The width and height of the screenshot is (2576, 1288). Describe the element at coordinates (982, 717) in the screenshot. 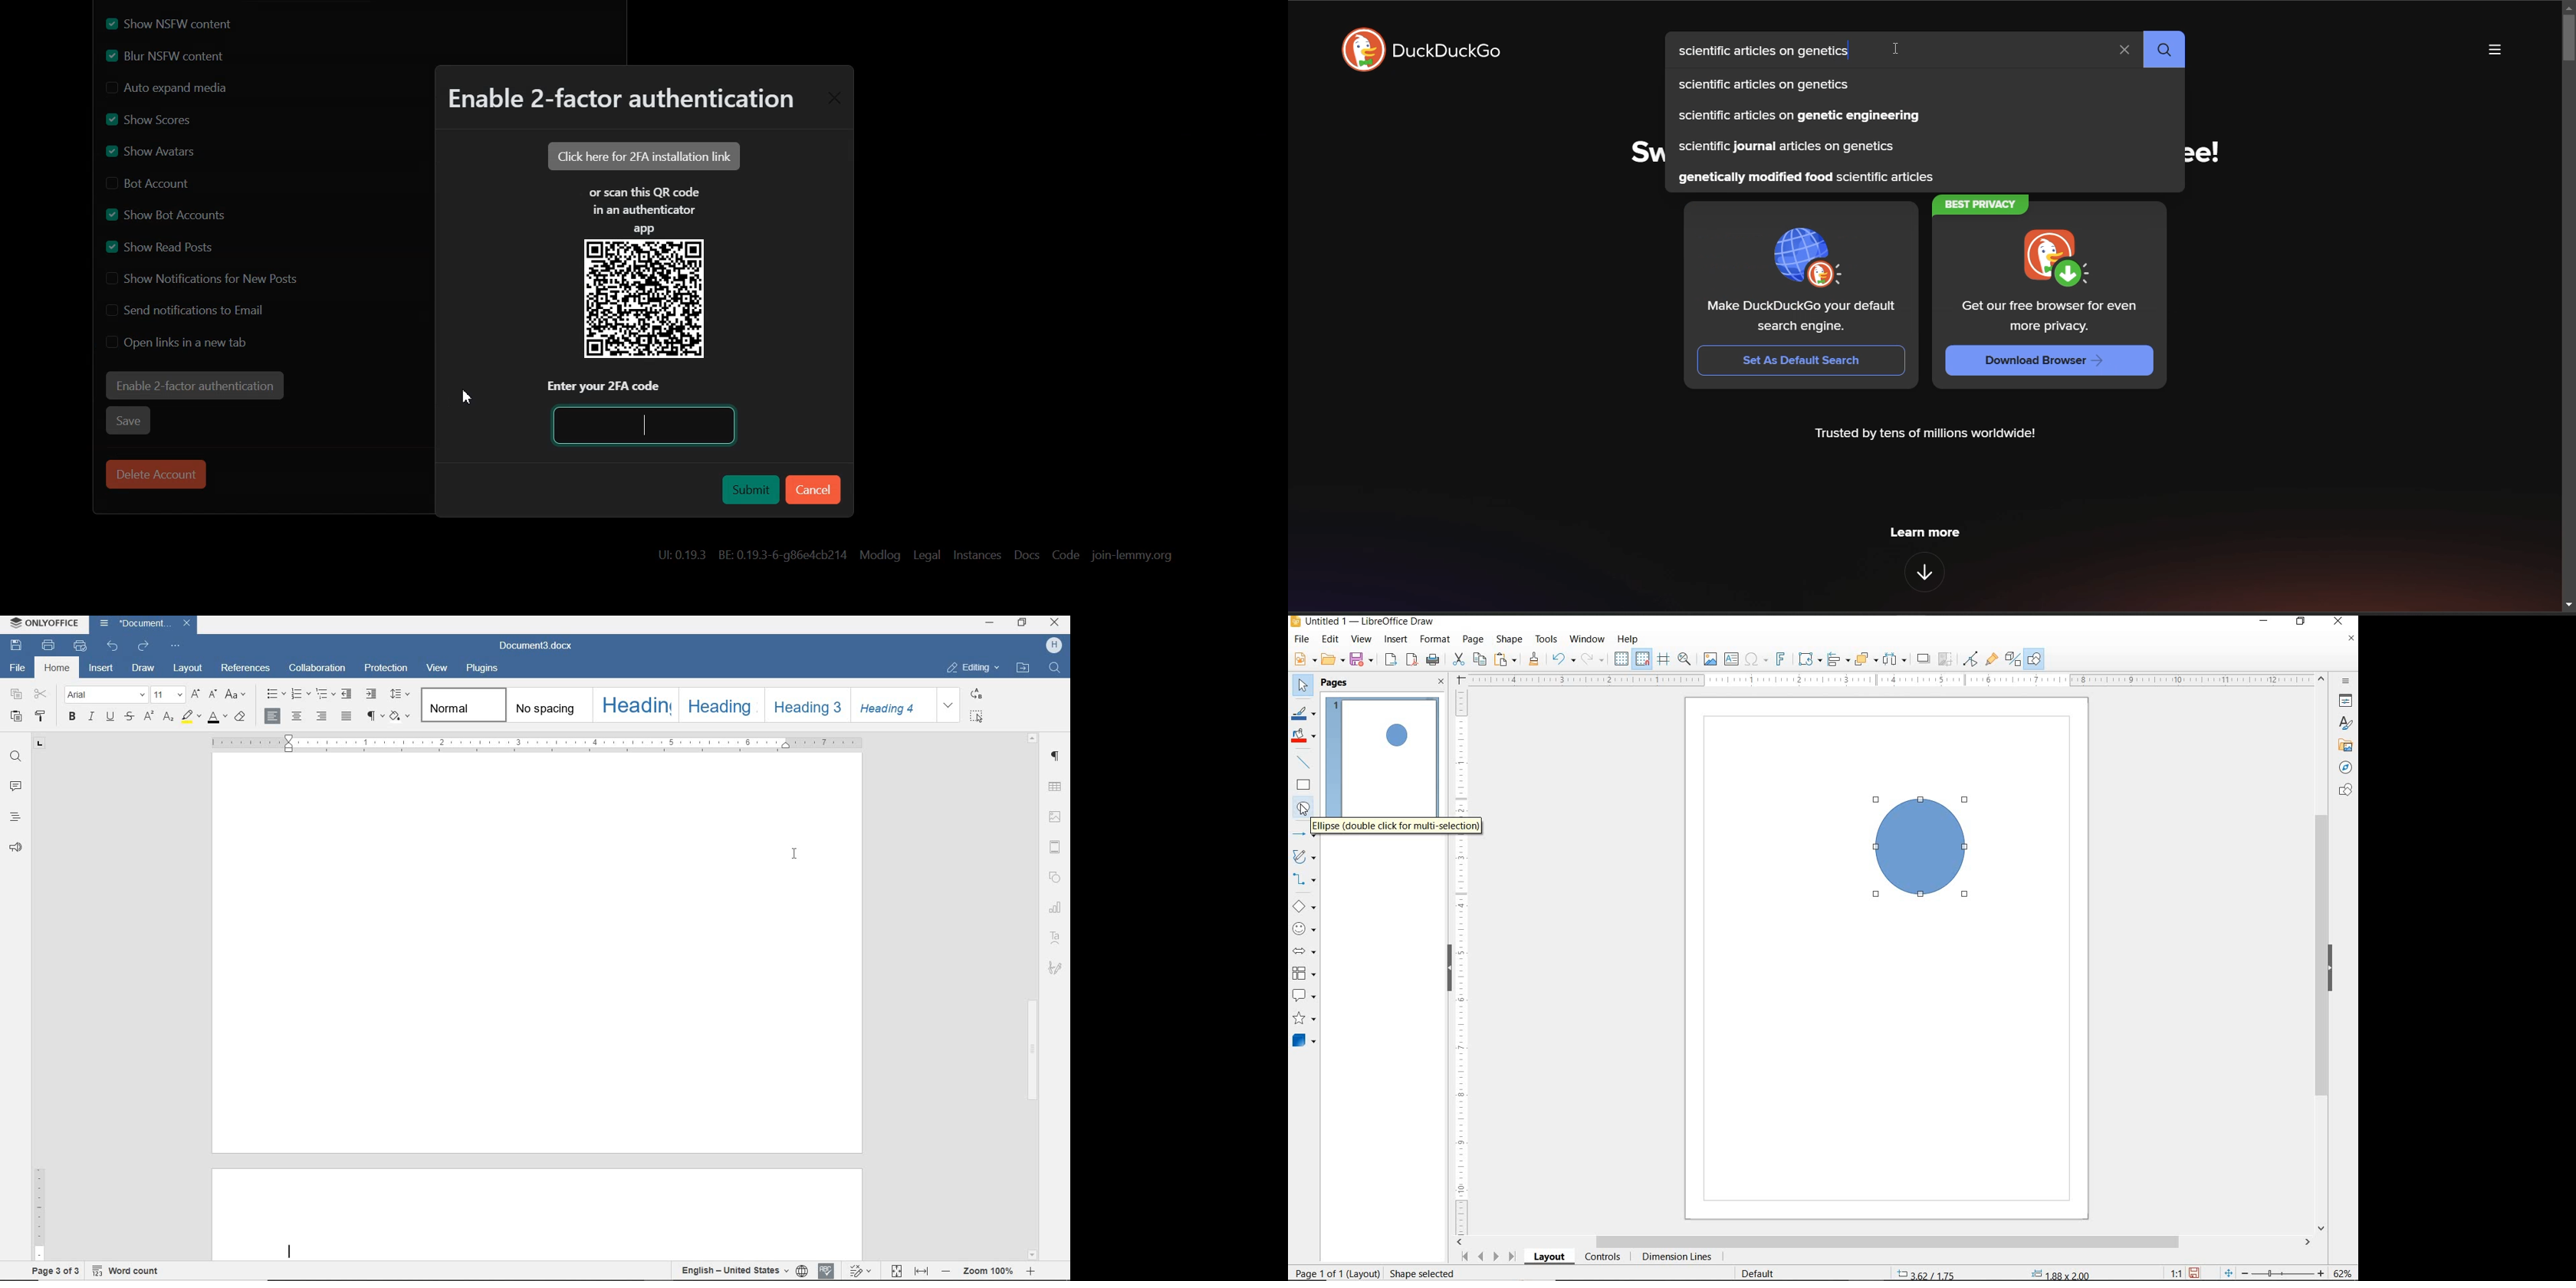

I see `SELECT ALL` at that location.